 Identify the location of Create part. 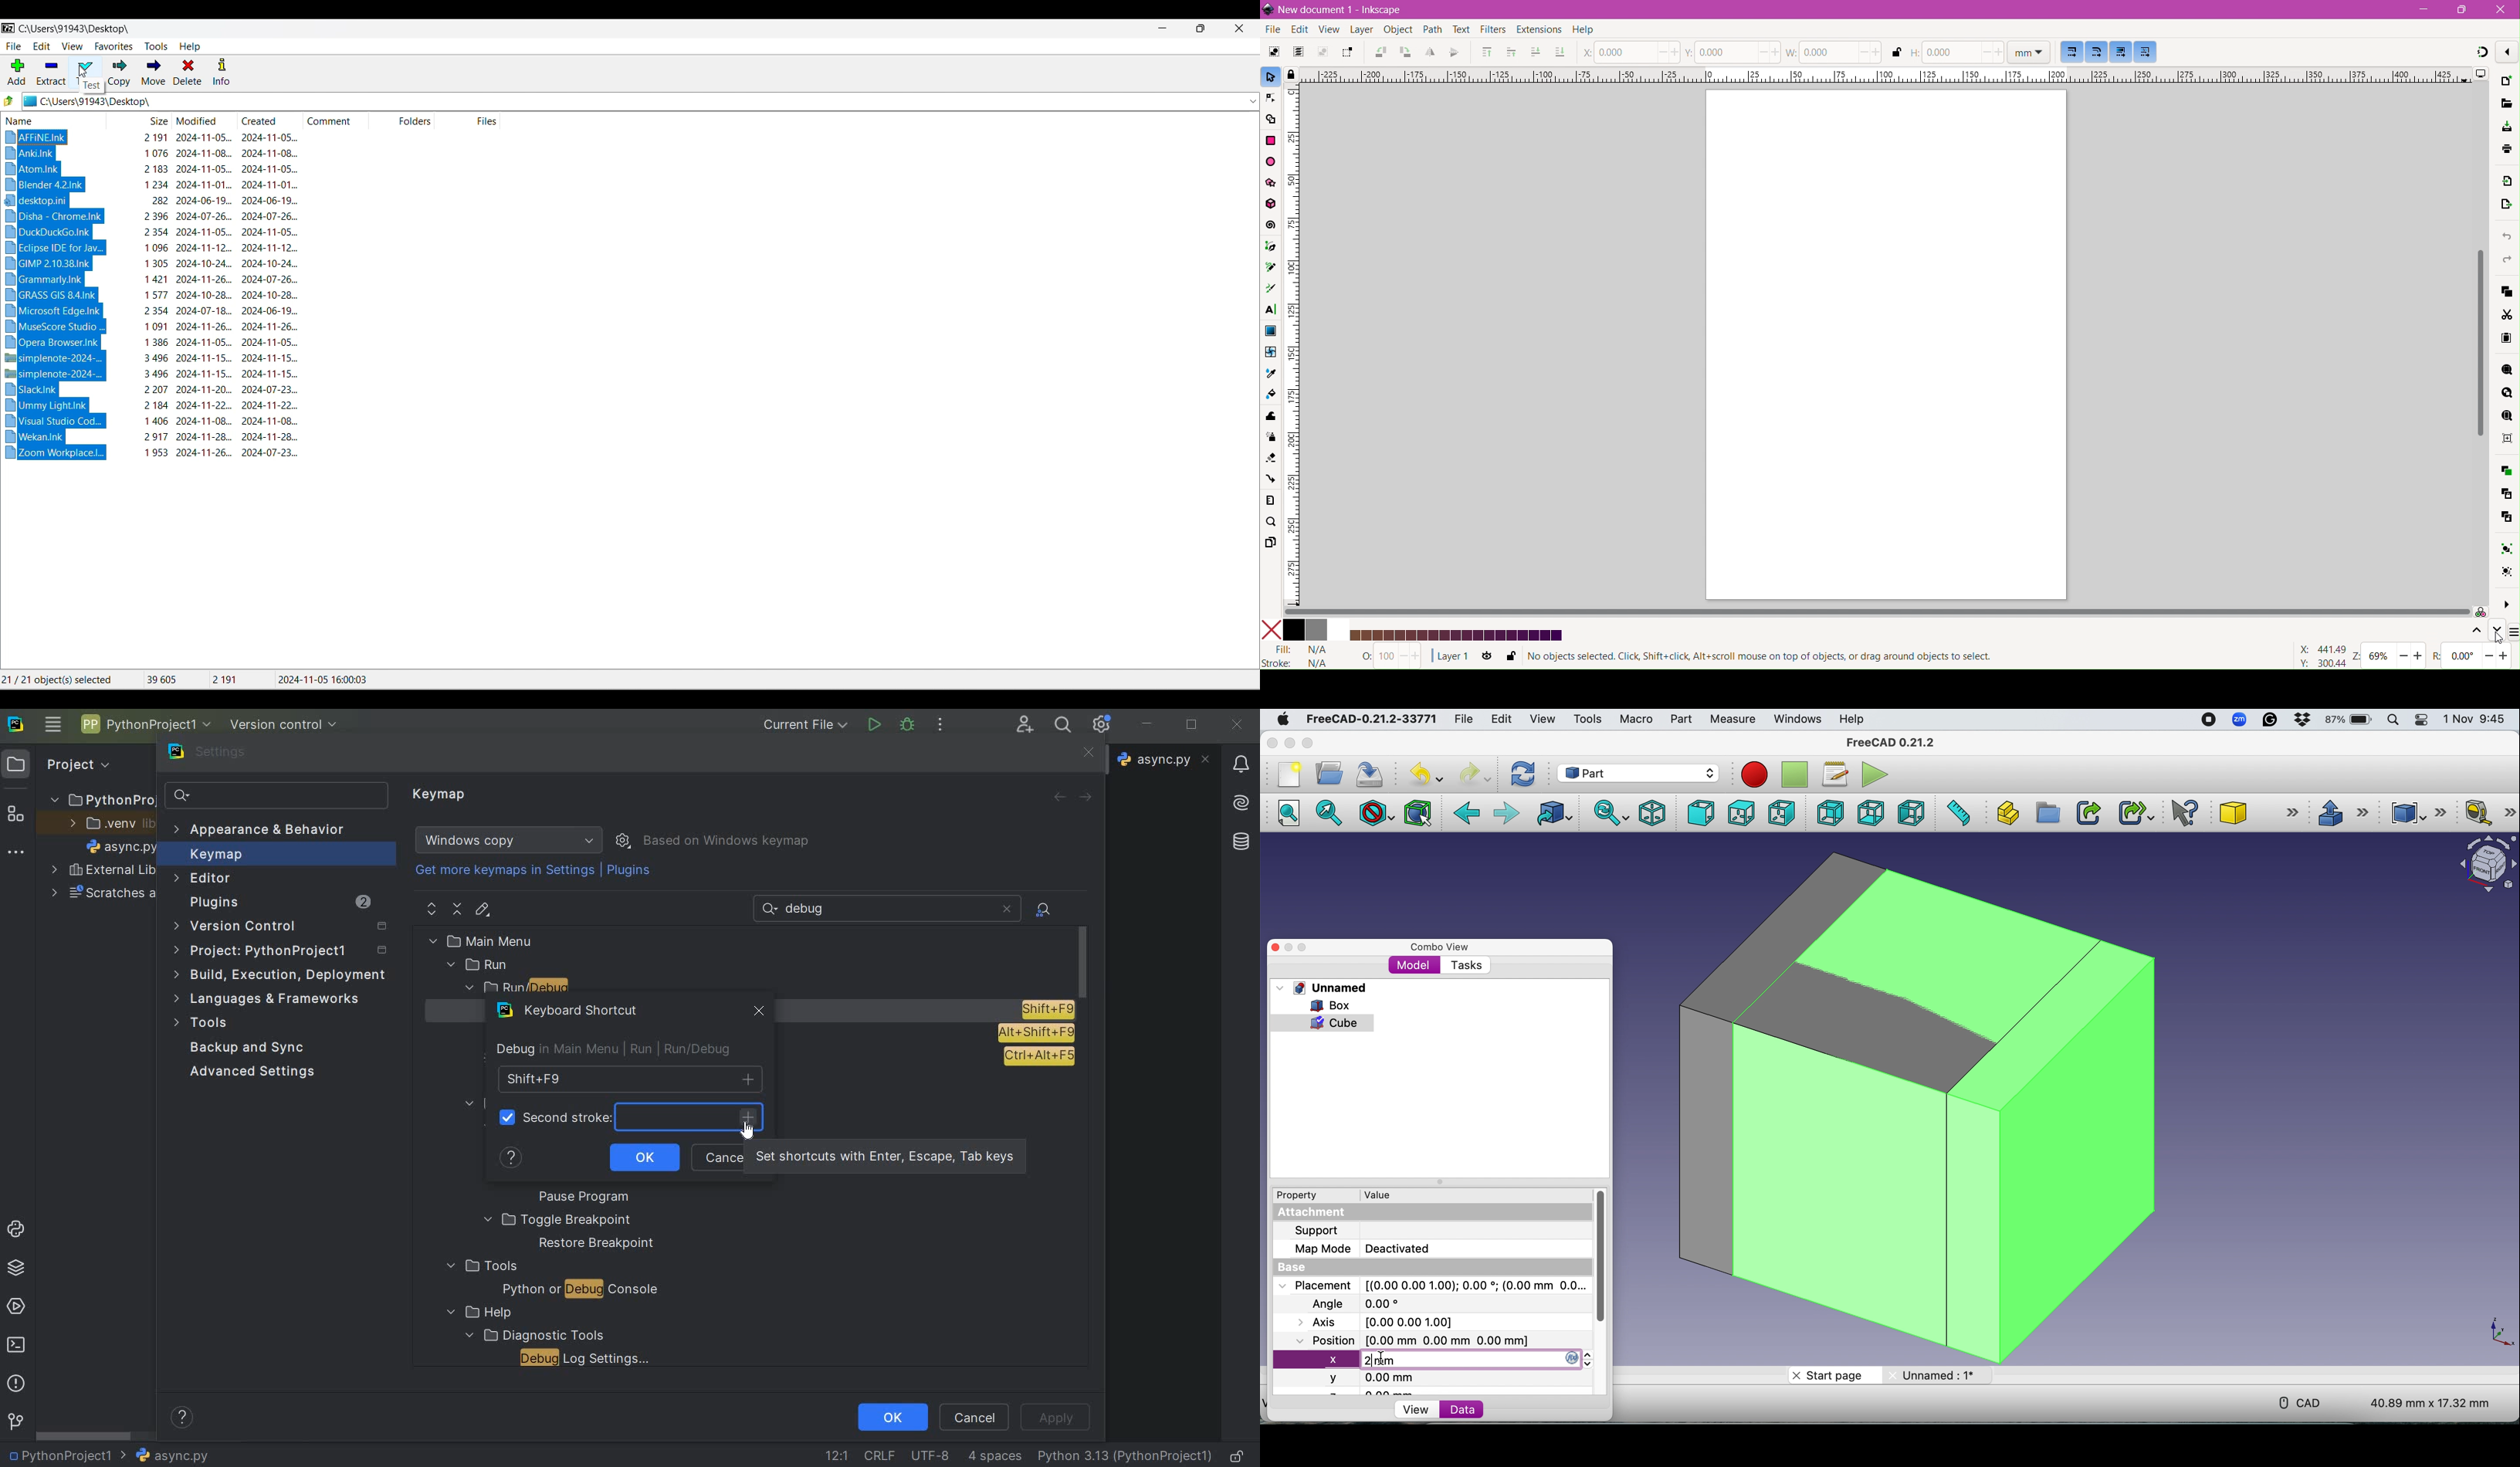
(2005, 813).